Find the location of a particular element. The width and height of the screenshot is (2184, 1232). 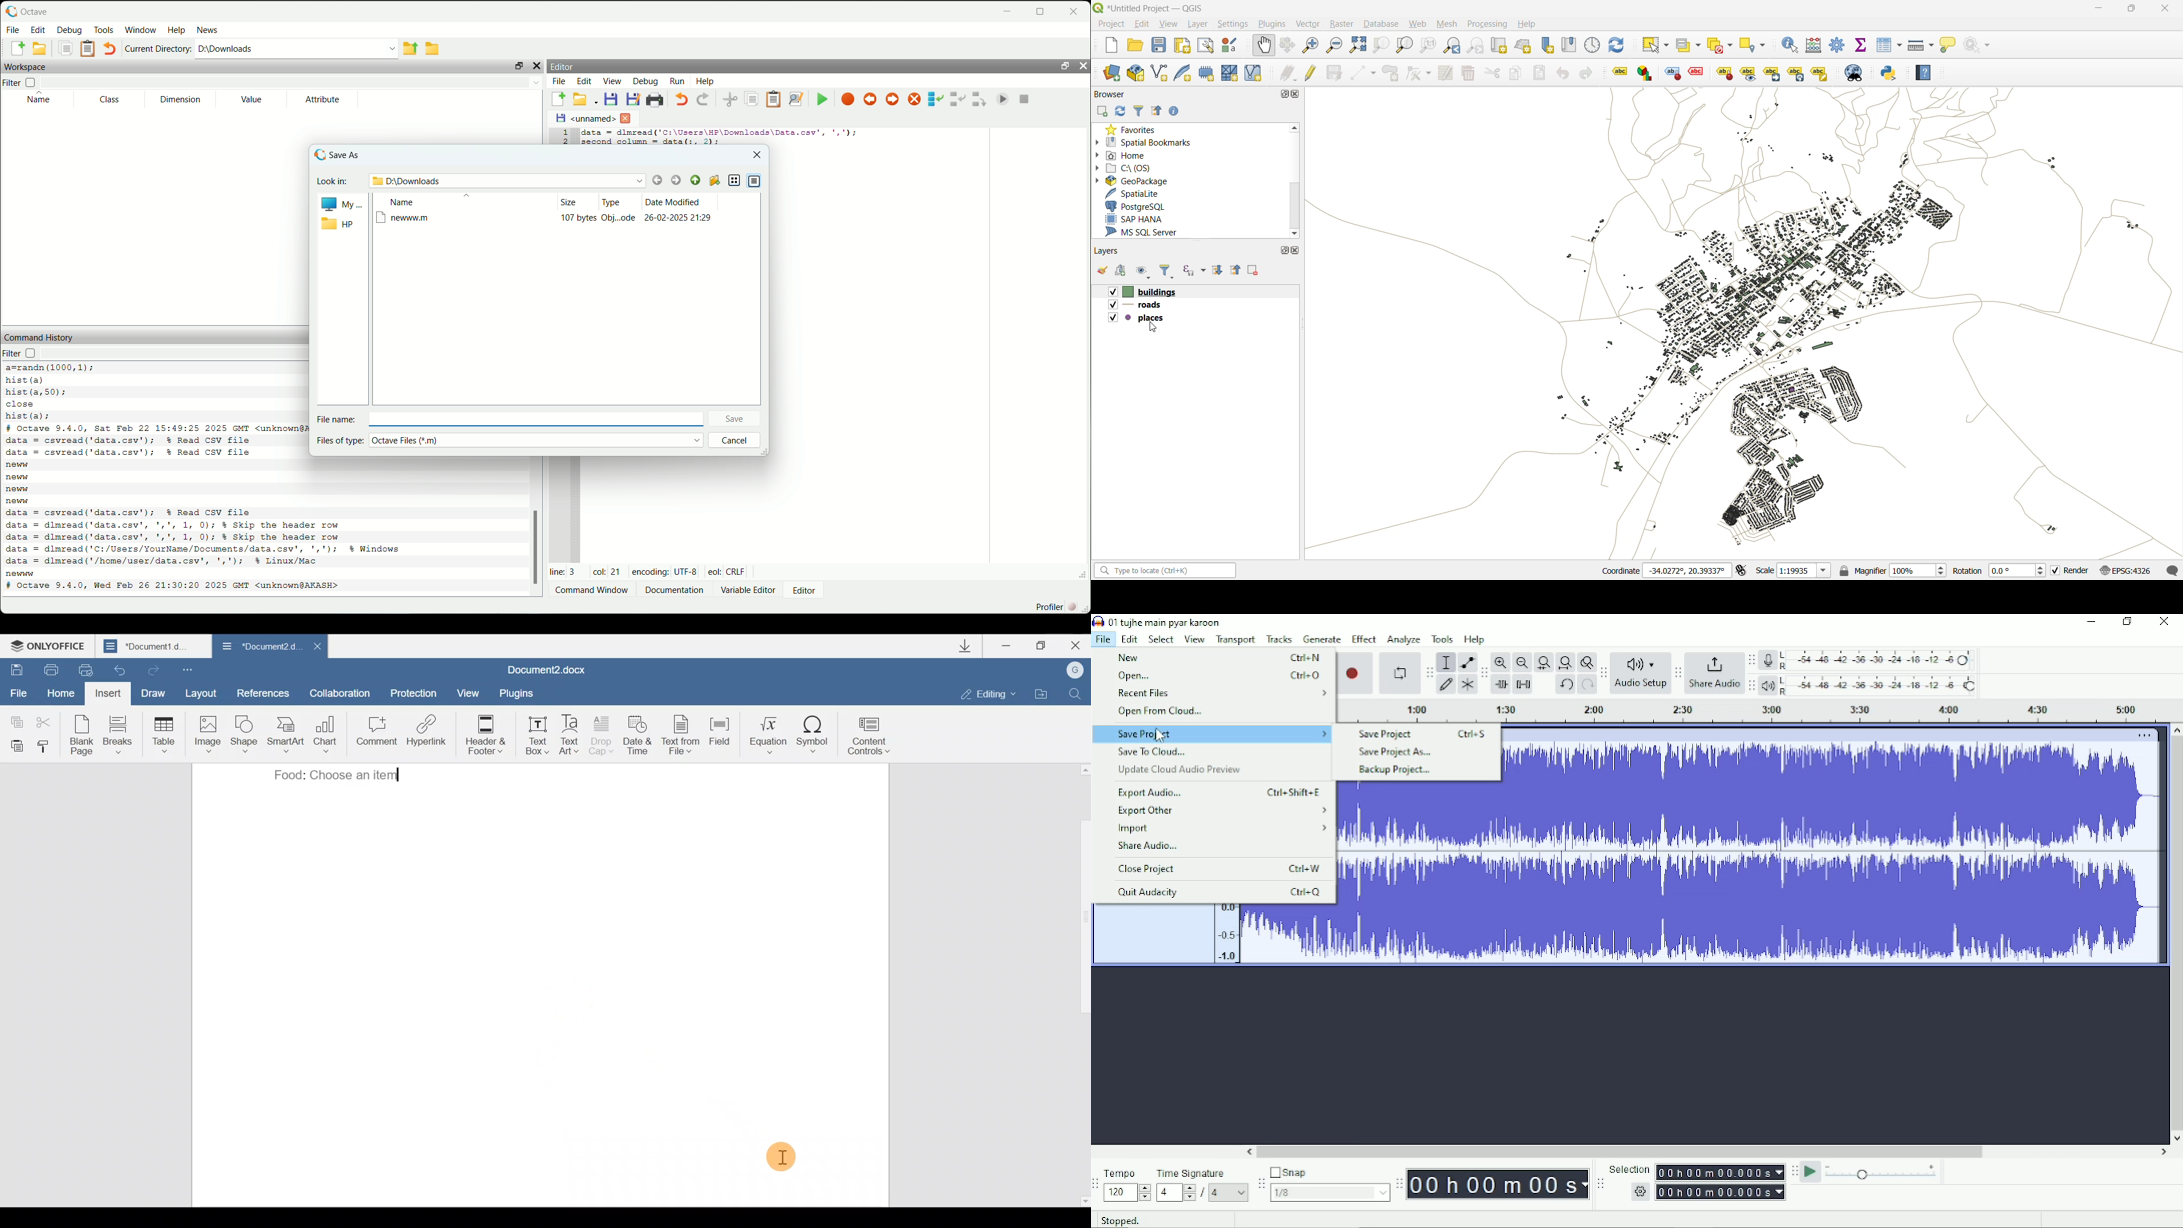

Cursor is located at coordinates (785, 1156).